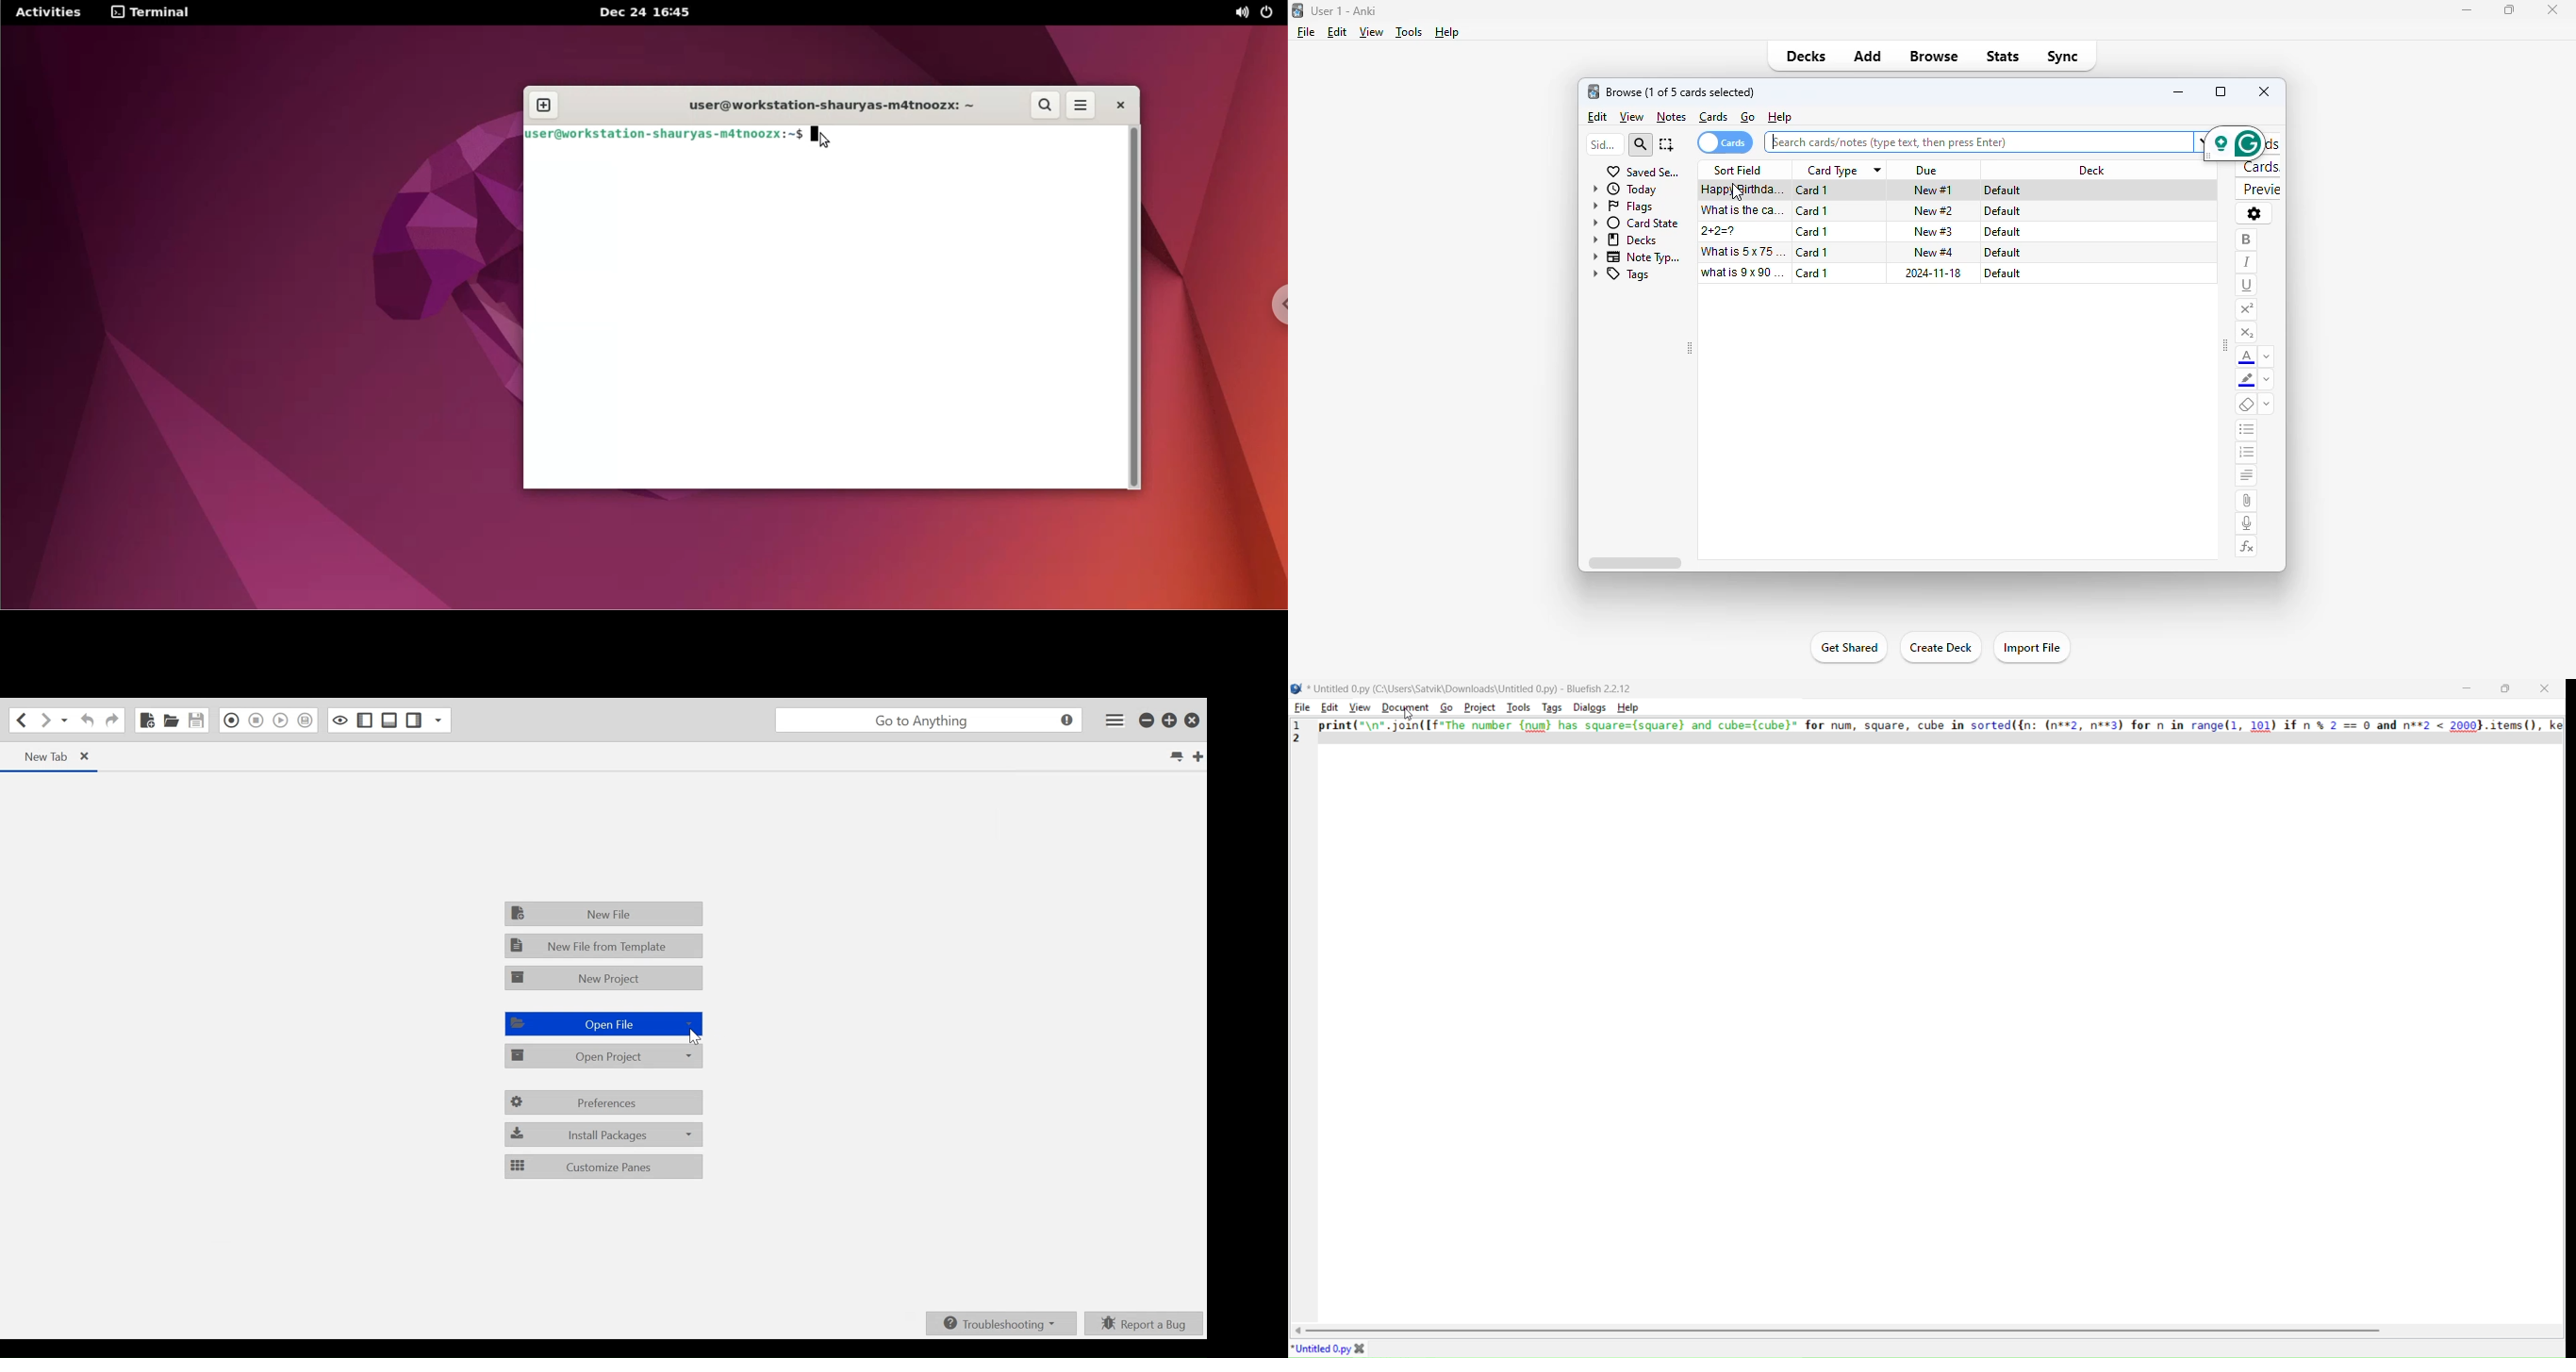 This screenshot has height=1372, width=2576. Describe the element at coordinates (1589, 707) in the screenshot. I see `Dialogs` at that location.